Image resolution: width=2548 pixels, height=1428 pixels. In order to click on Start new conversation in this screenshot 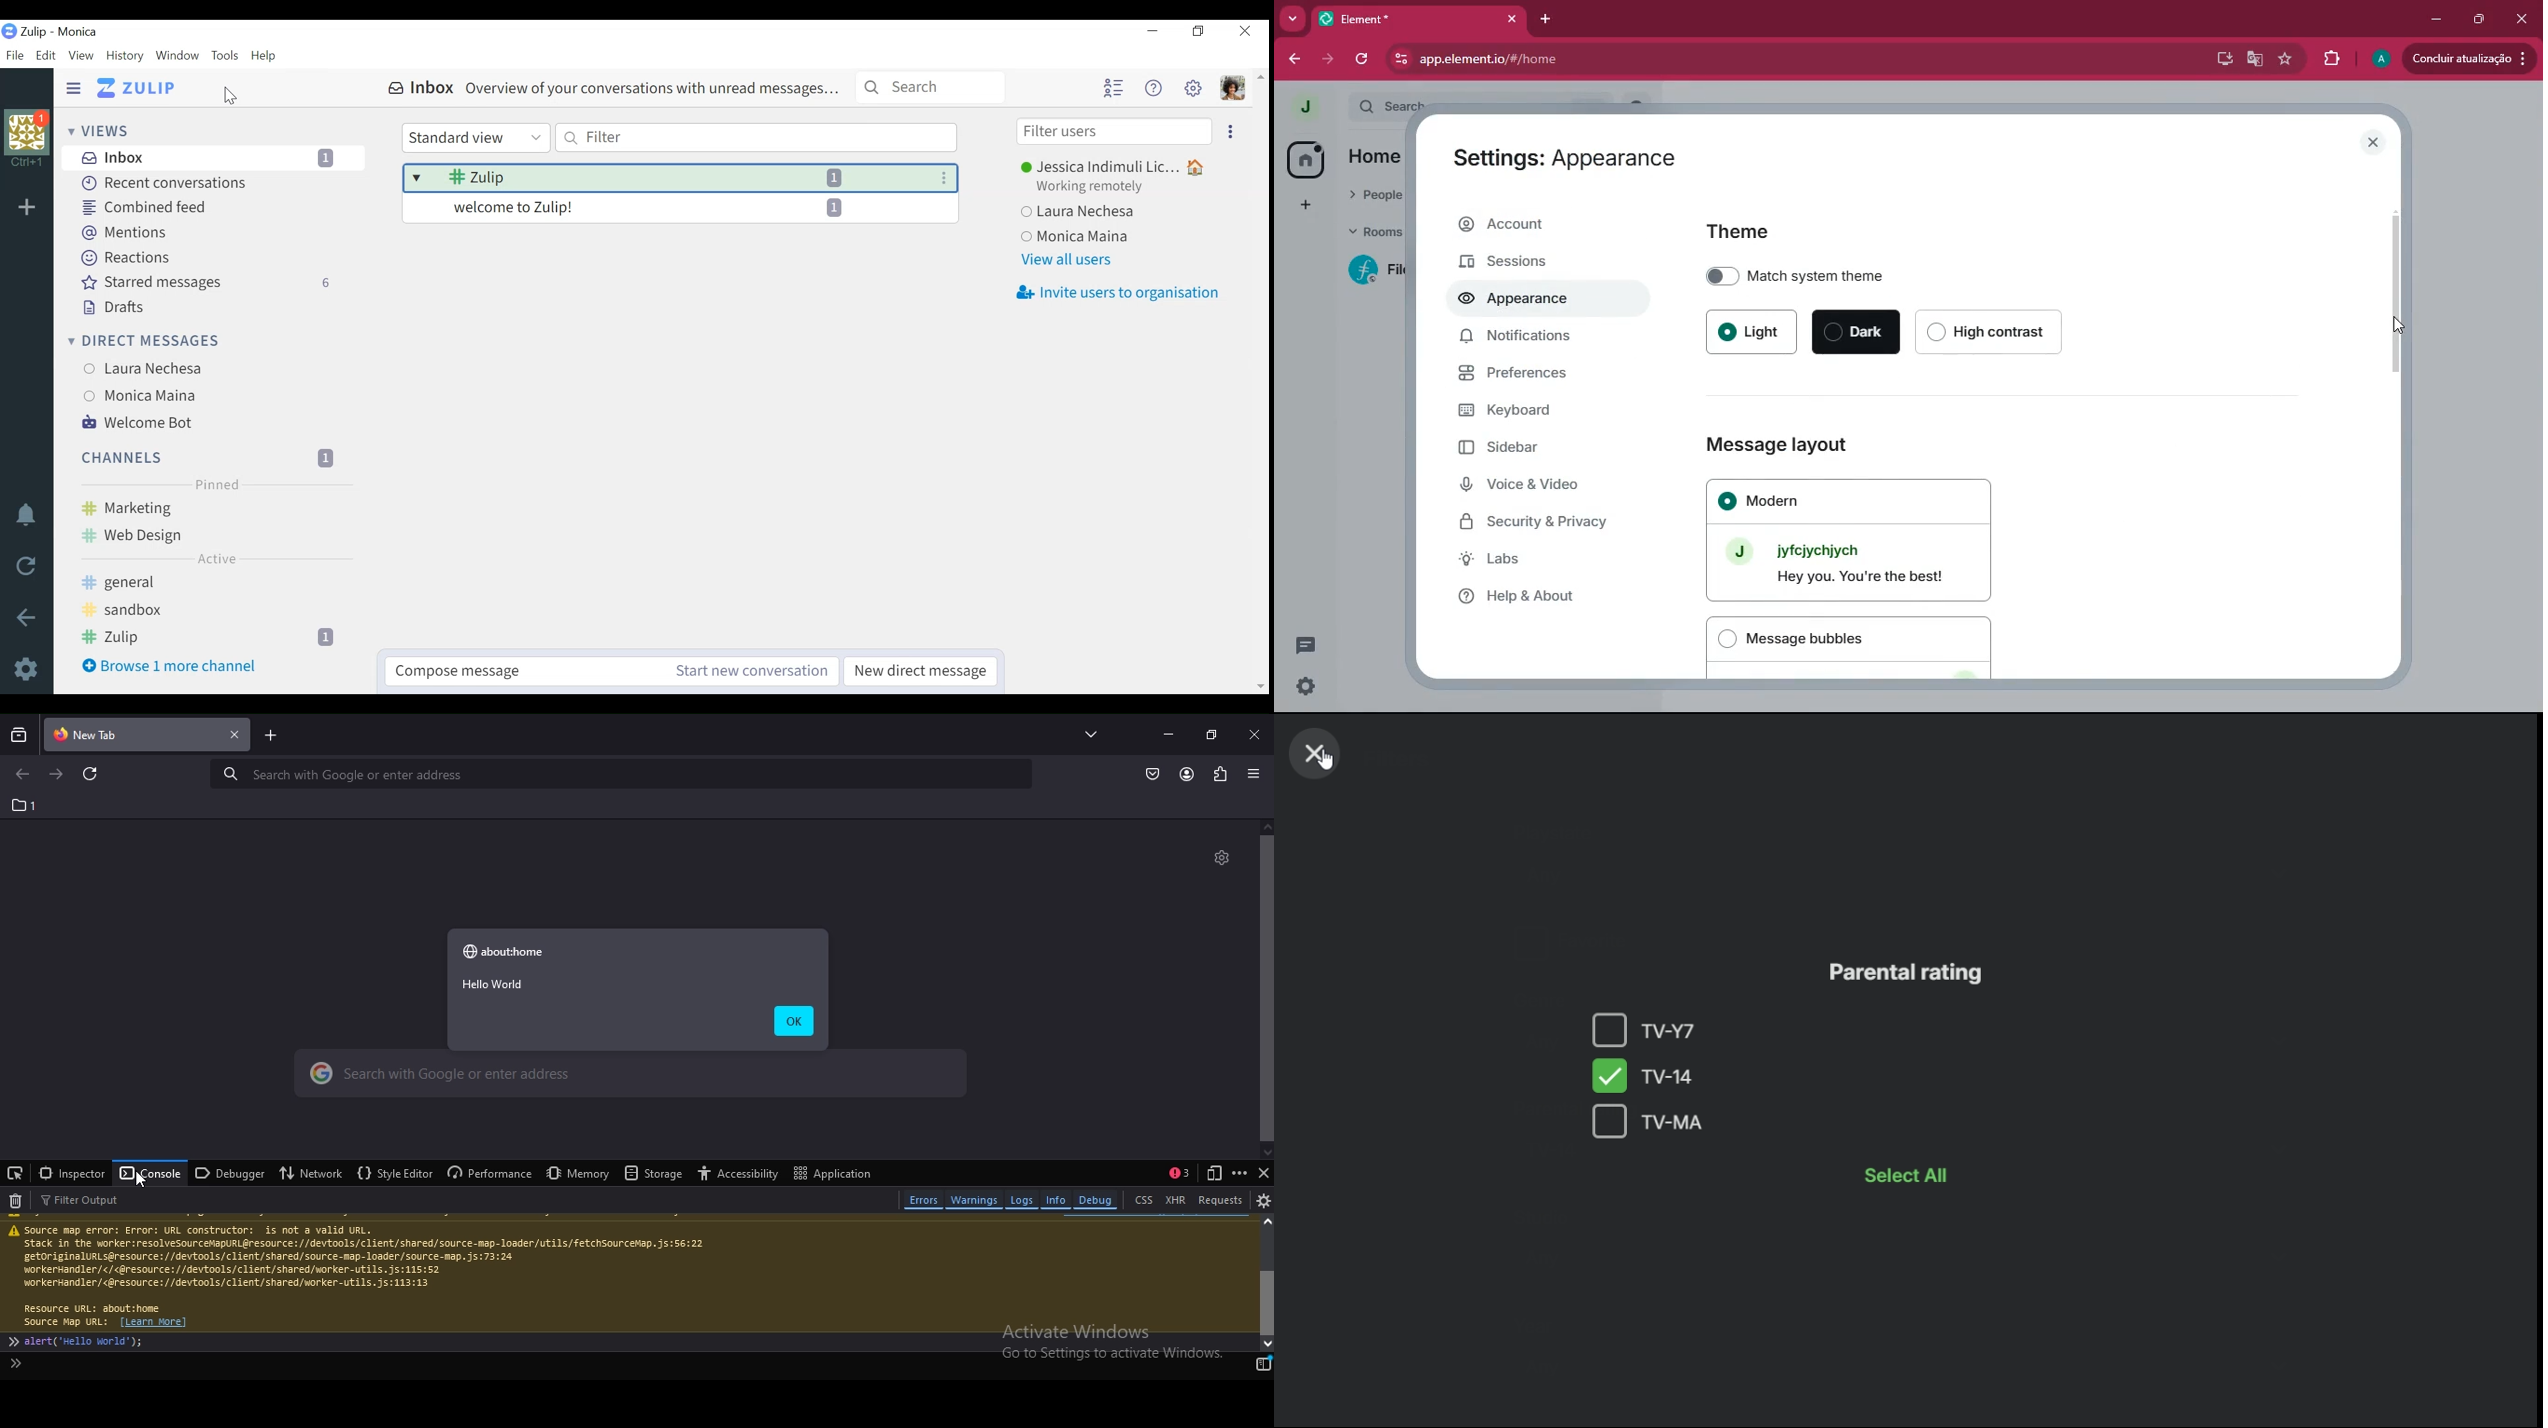, I will do `click(750, 670)`.